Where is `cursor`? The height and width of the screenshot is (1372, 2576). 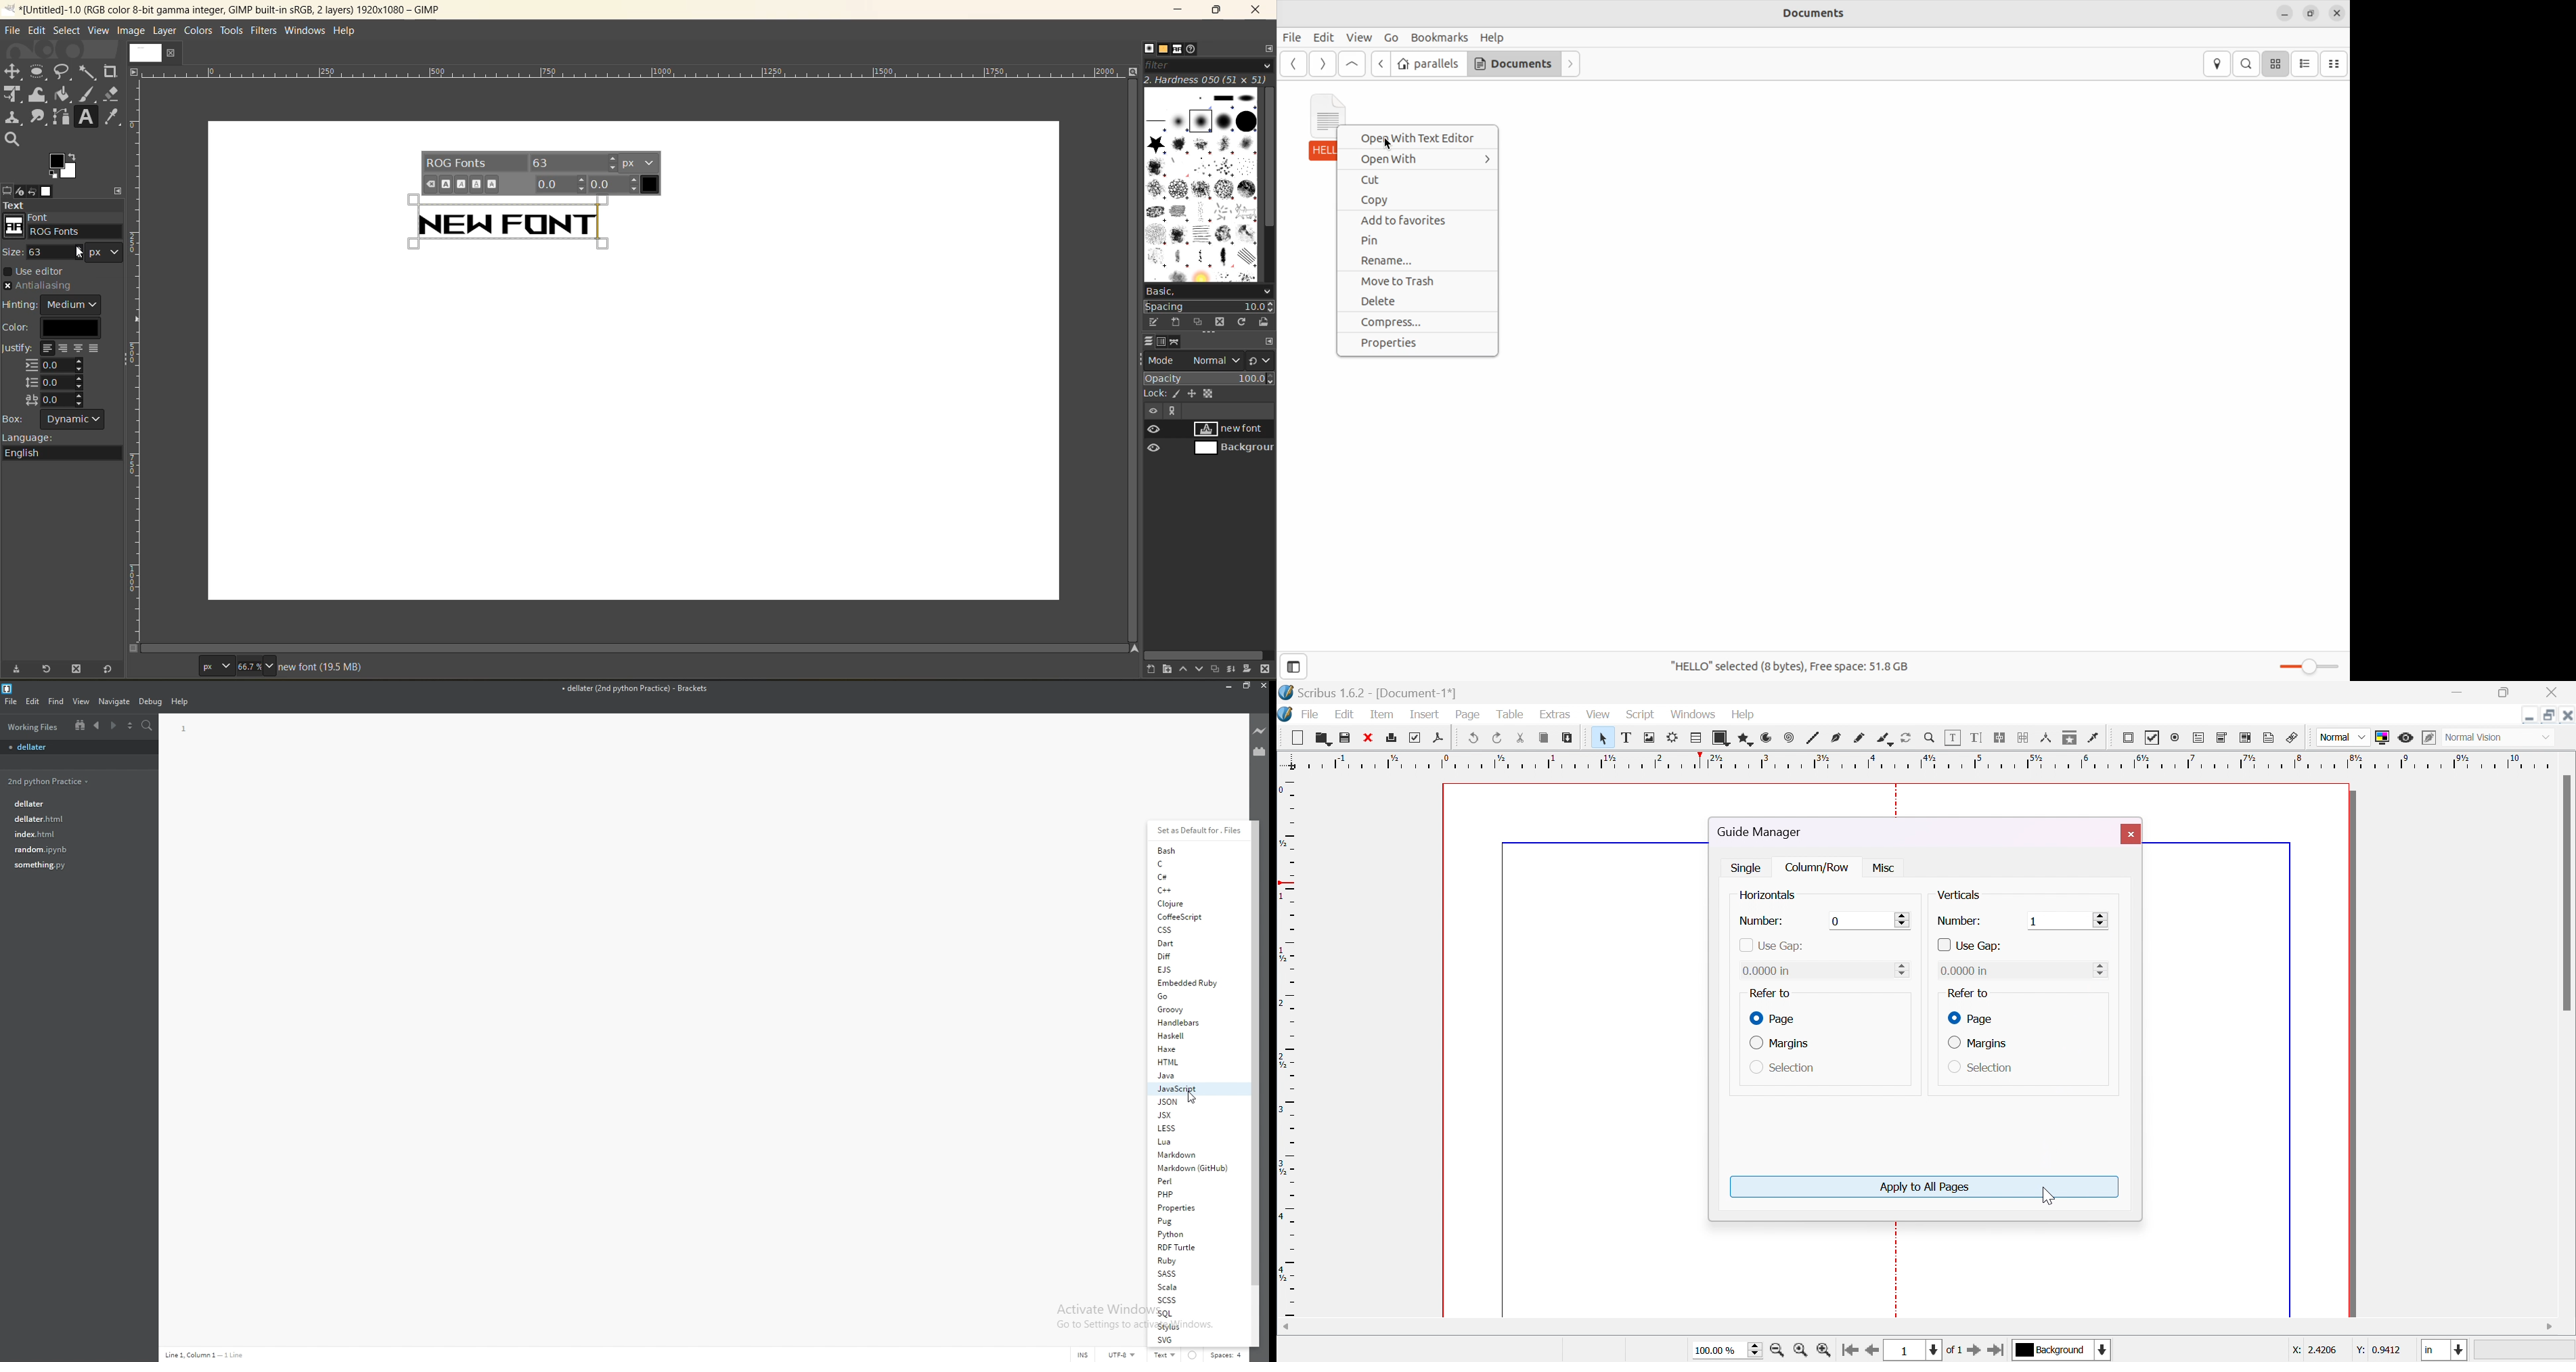
cursor is located at coordinates (22, 234).